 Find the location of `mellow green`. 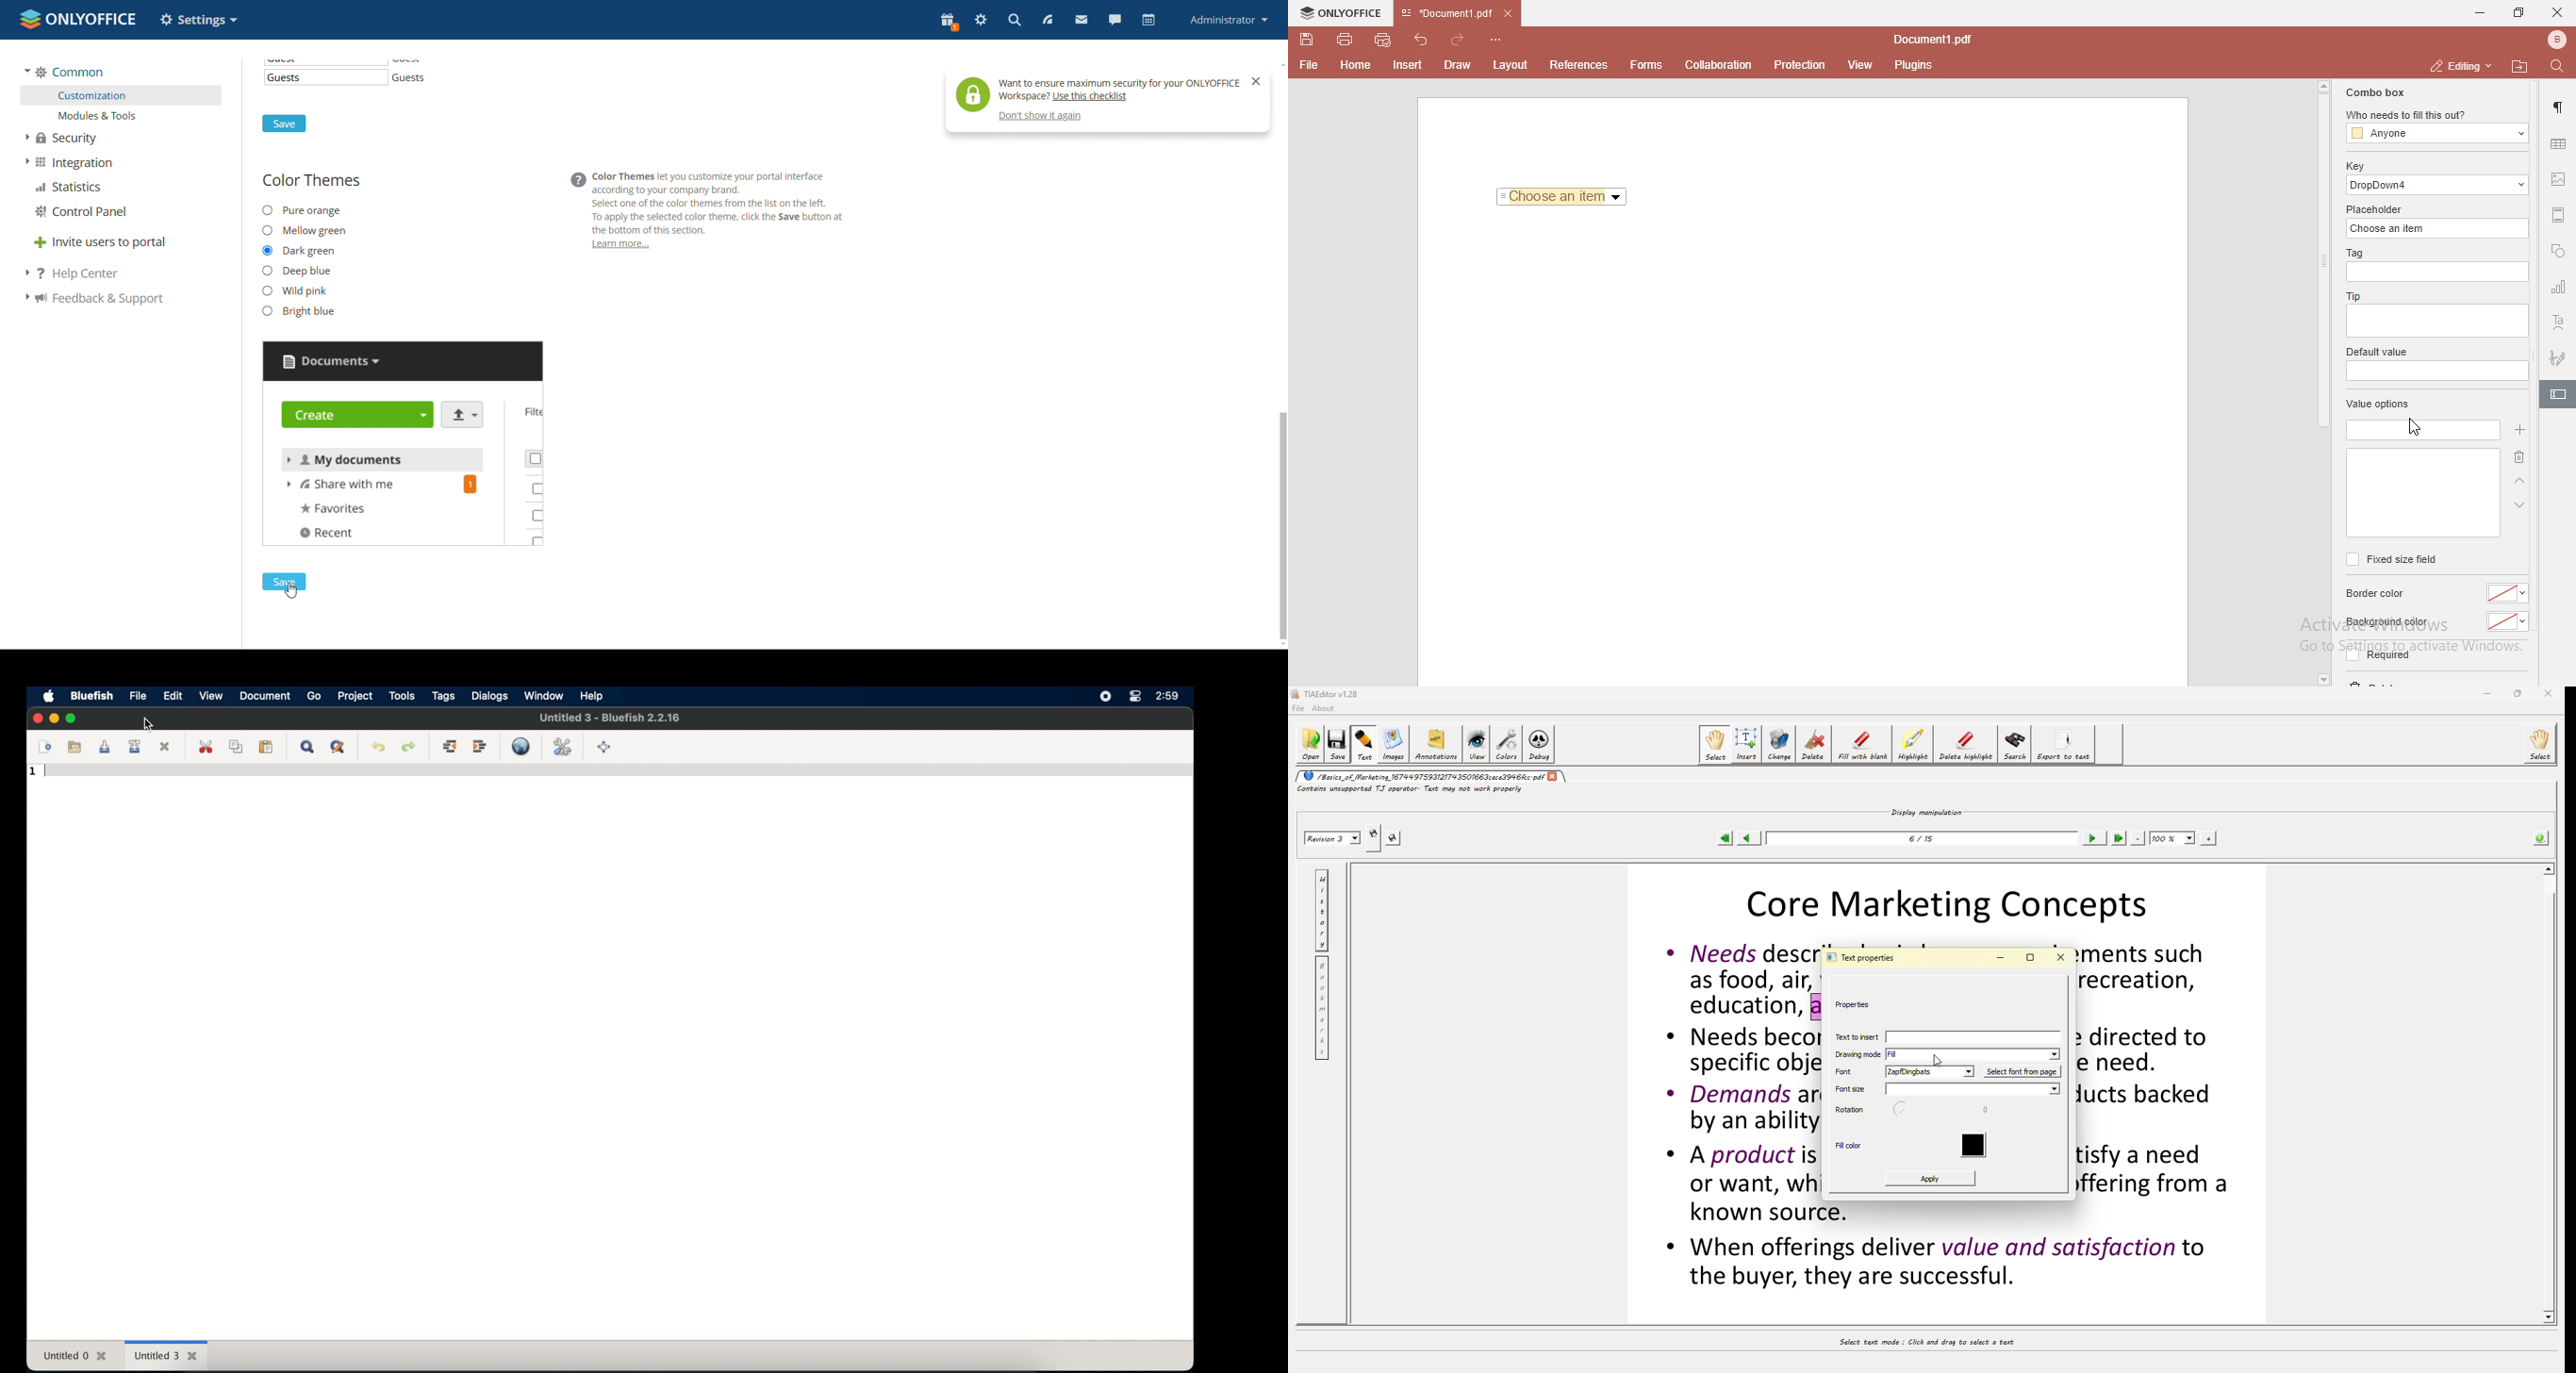

mellow green is located at coordinates (305, 231).